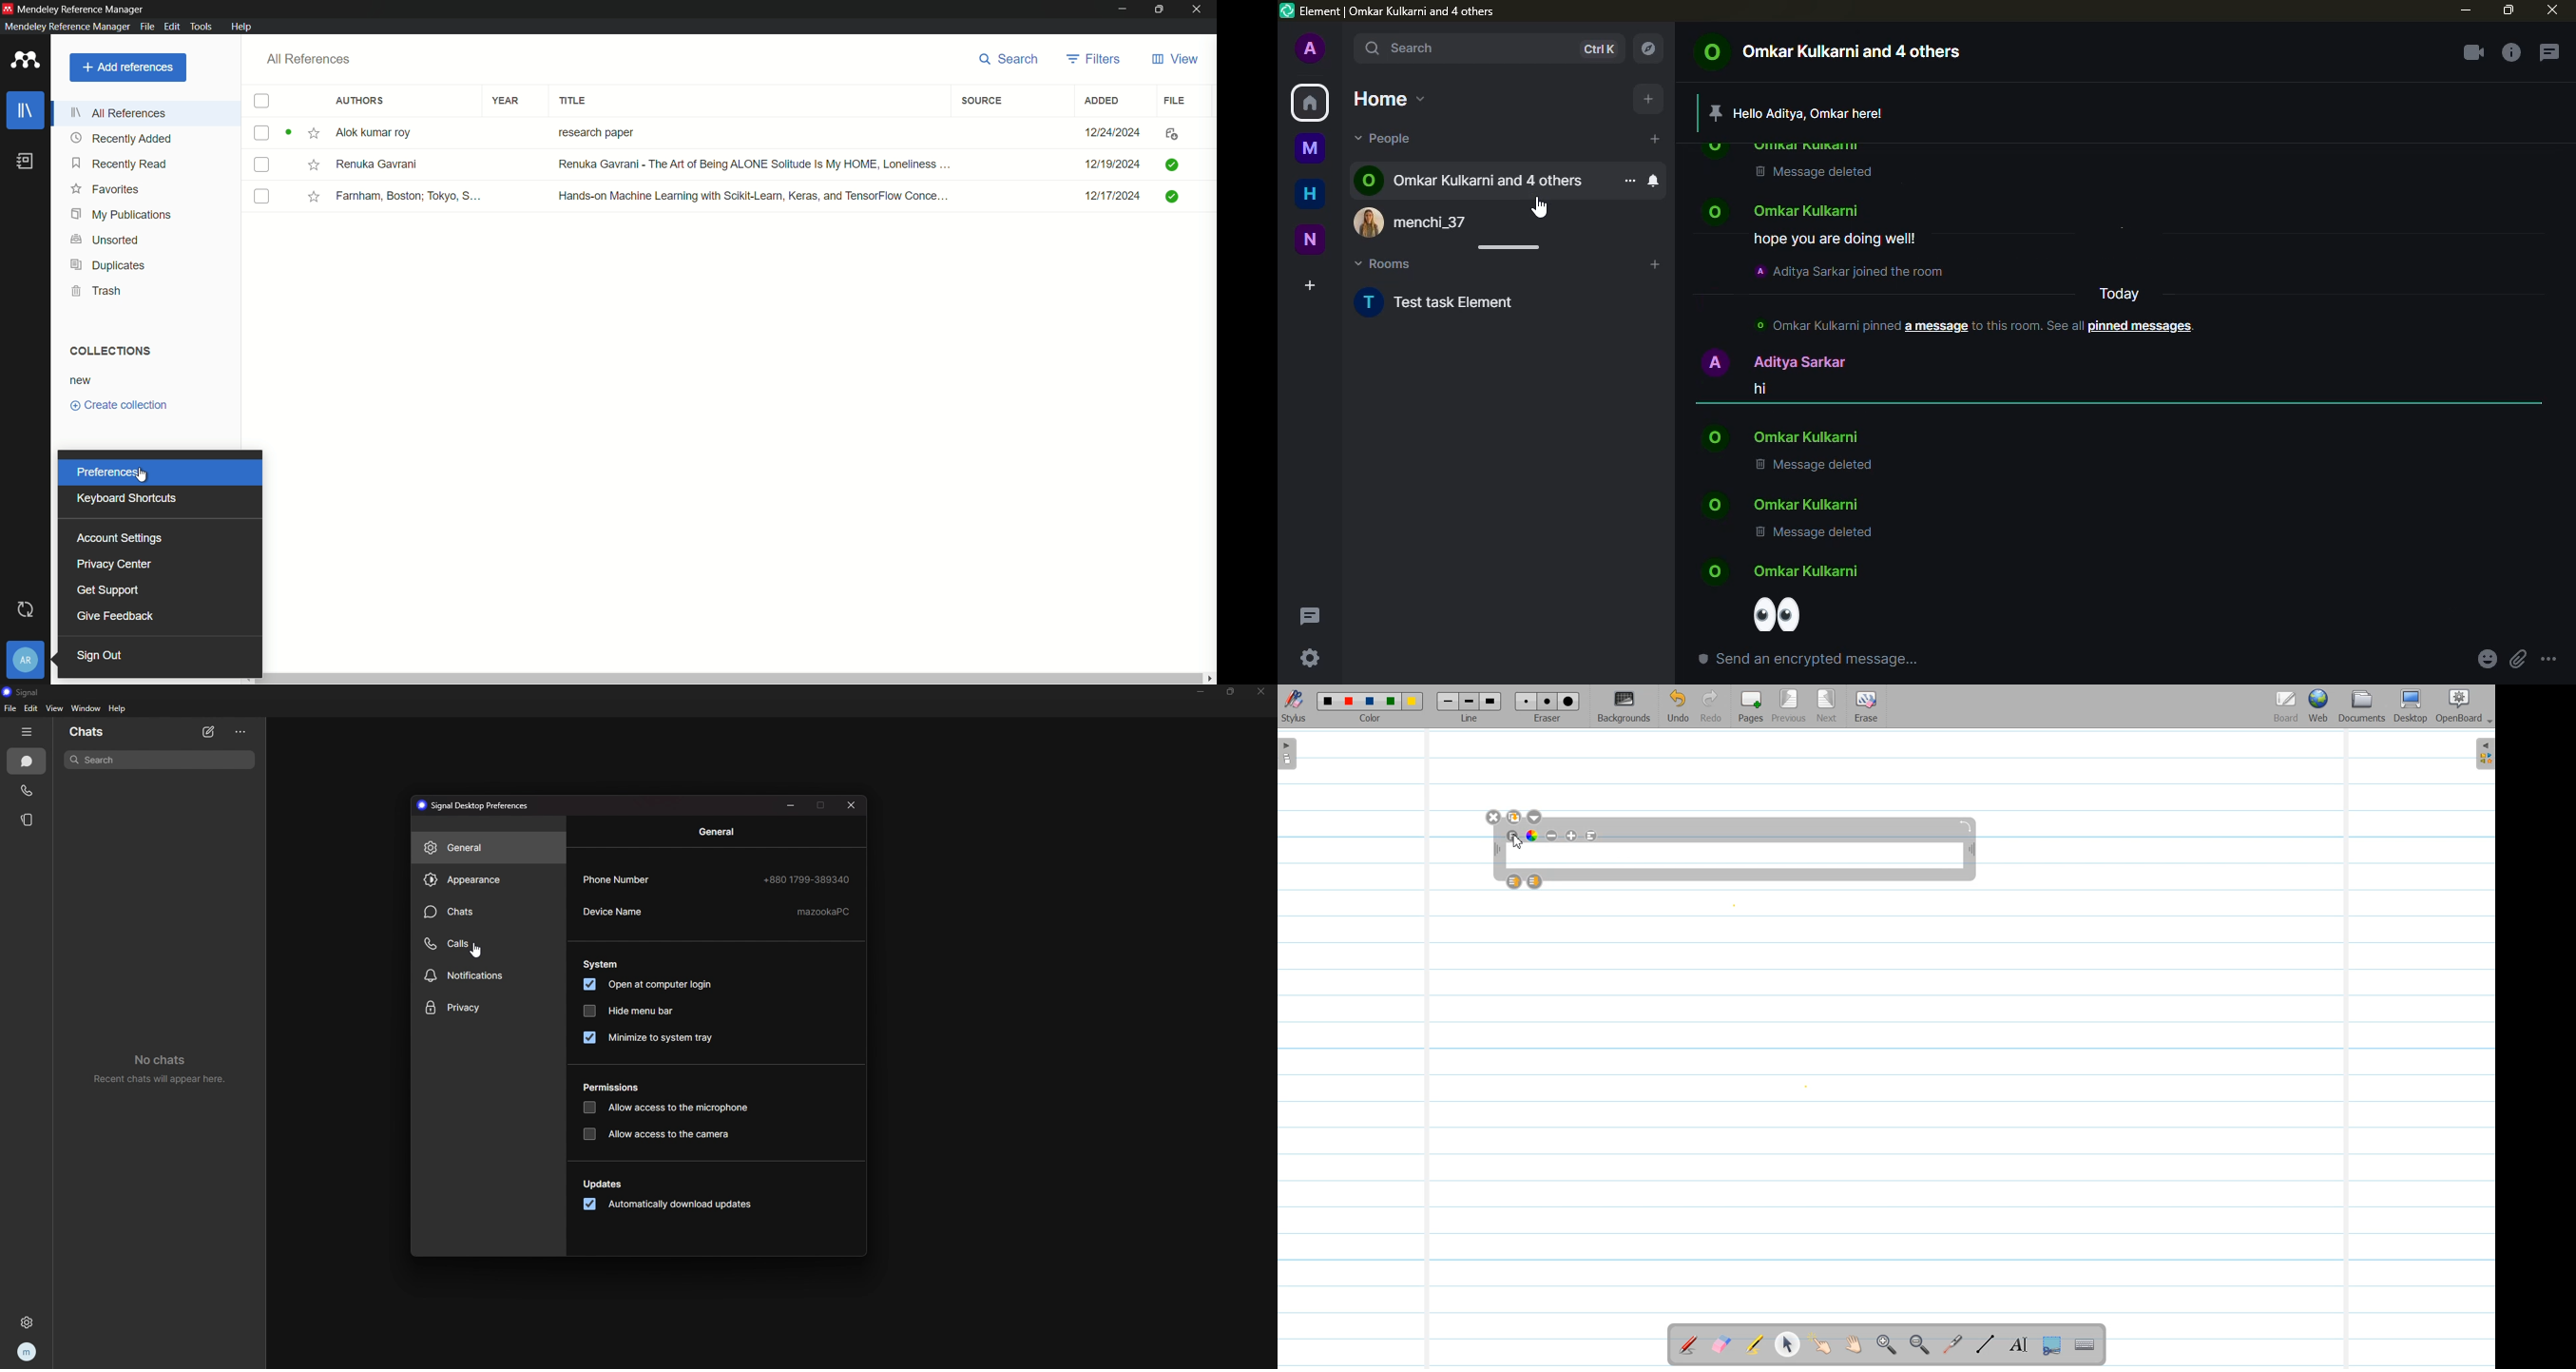 This screenshot has width=2576, height=1372. I want to click on message deleted, so click(1815, 532).